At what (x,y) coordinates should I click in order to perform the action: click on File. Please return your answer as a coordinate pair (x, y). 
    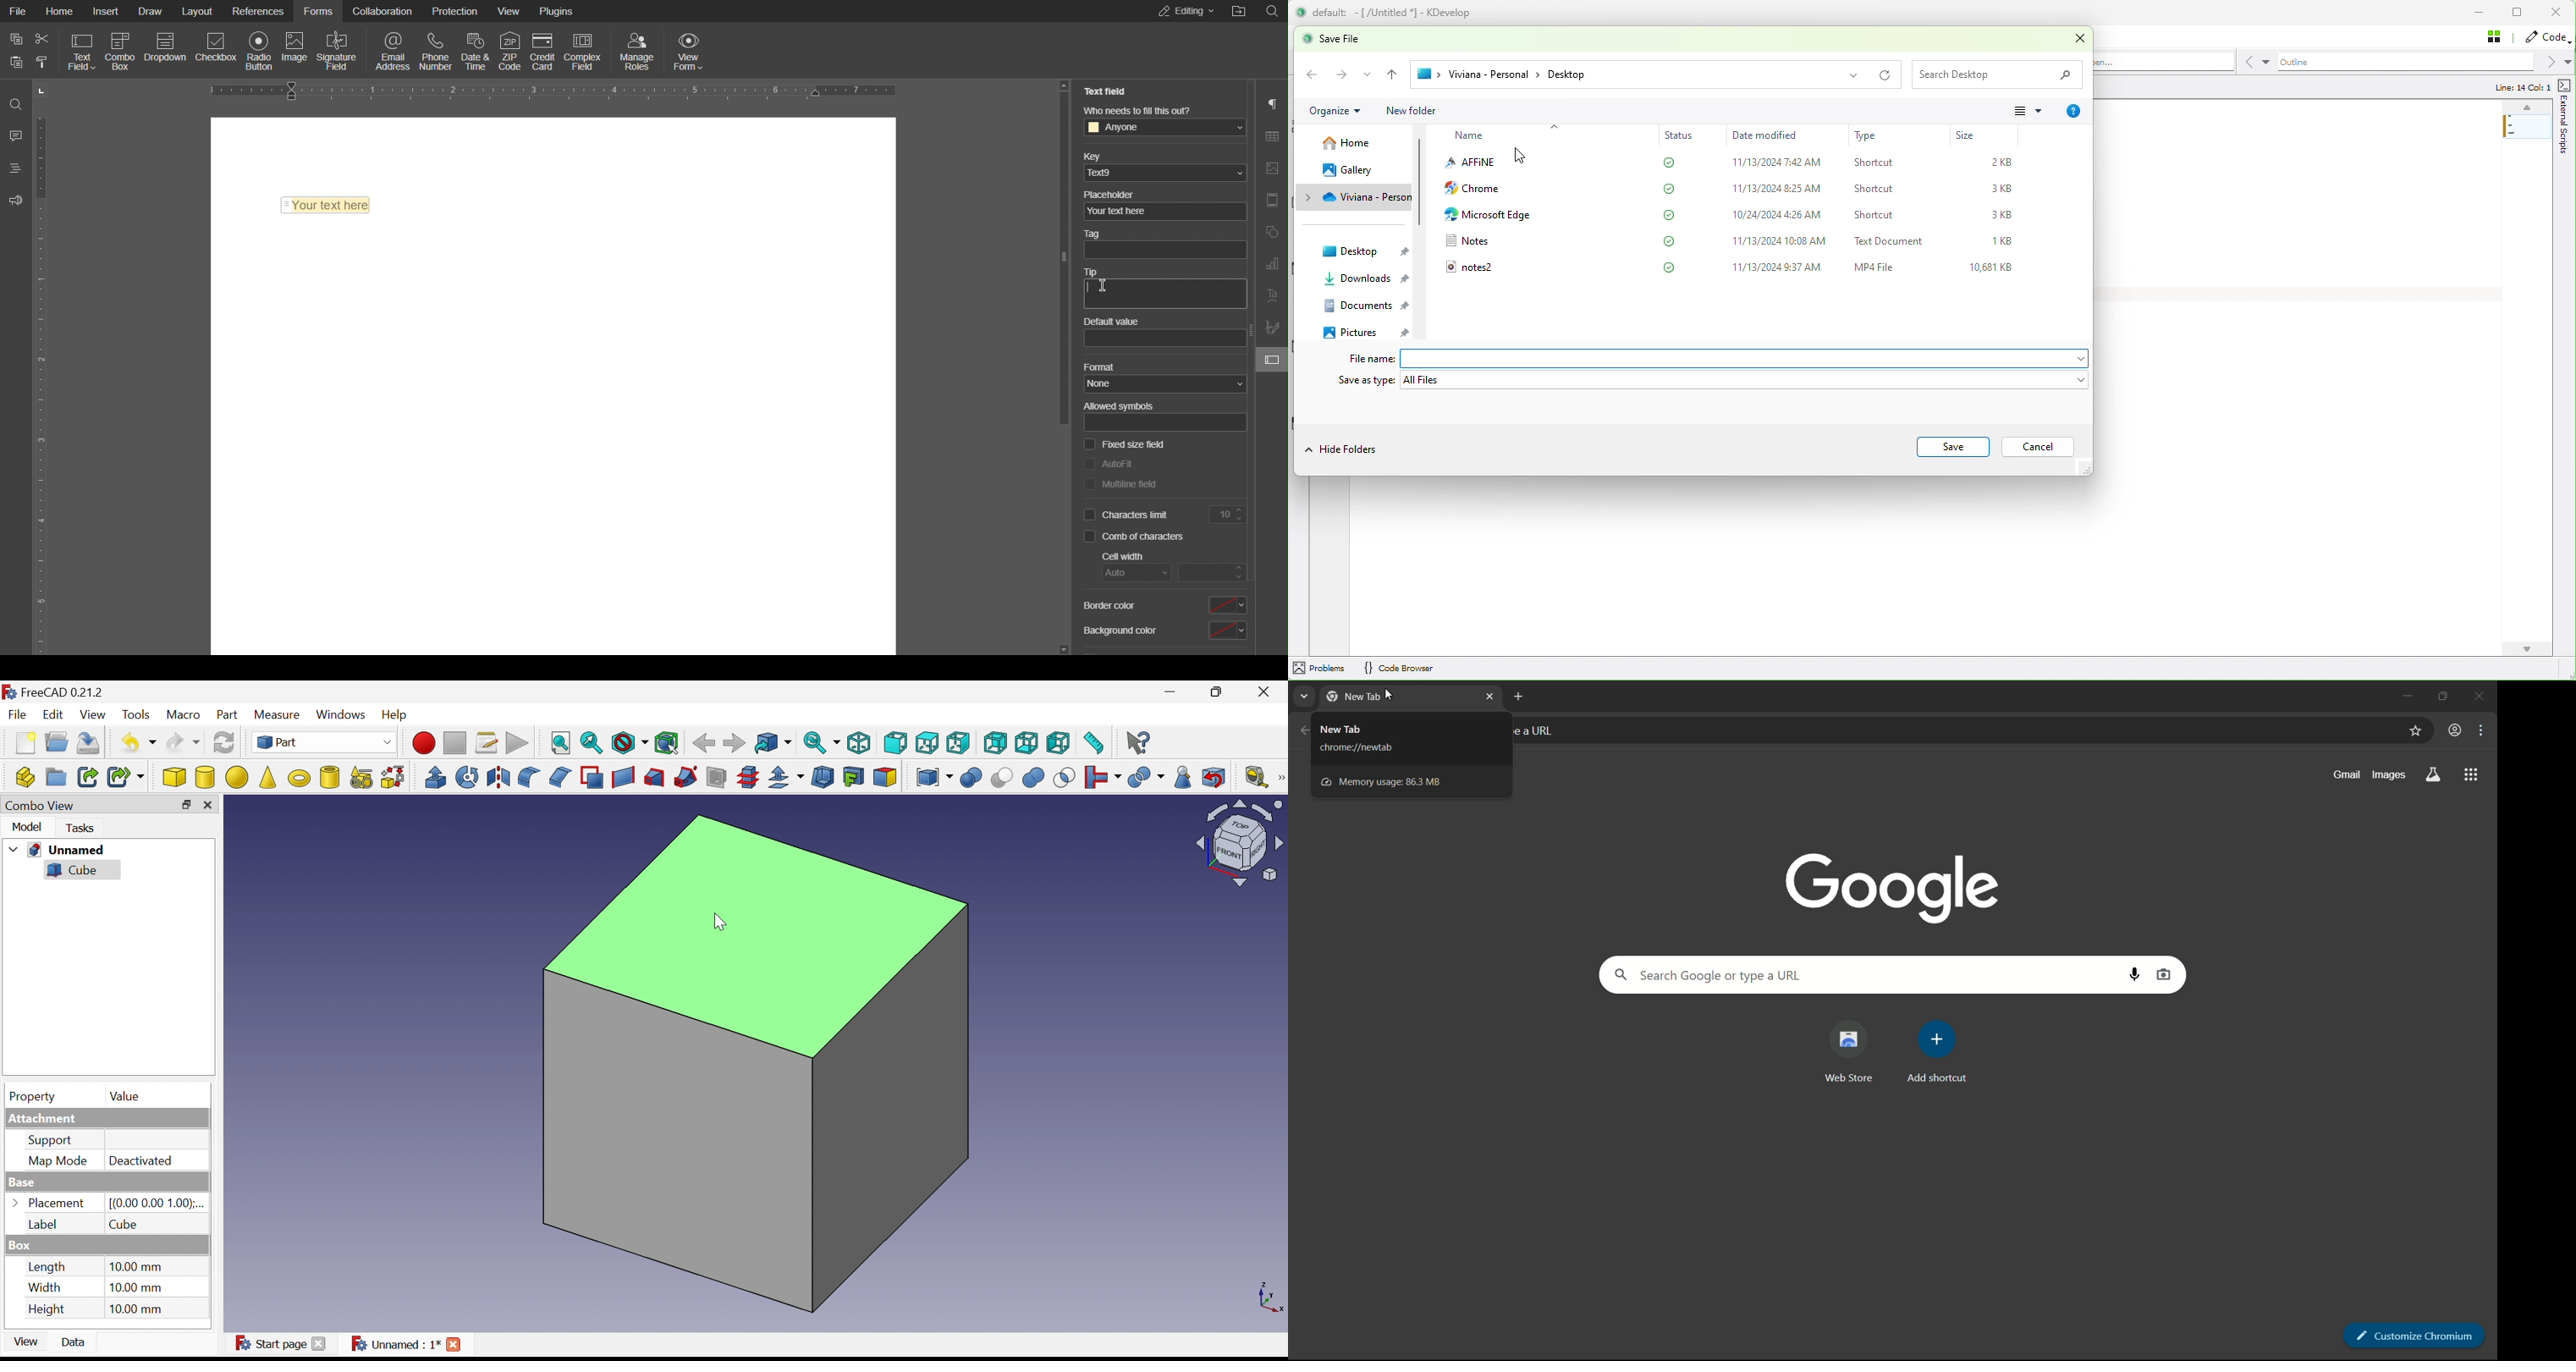
    Looking at the image, I should click on (15, 714).